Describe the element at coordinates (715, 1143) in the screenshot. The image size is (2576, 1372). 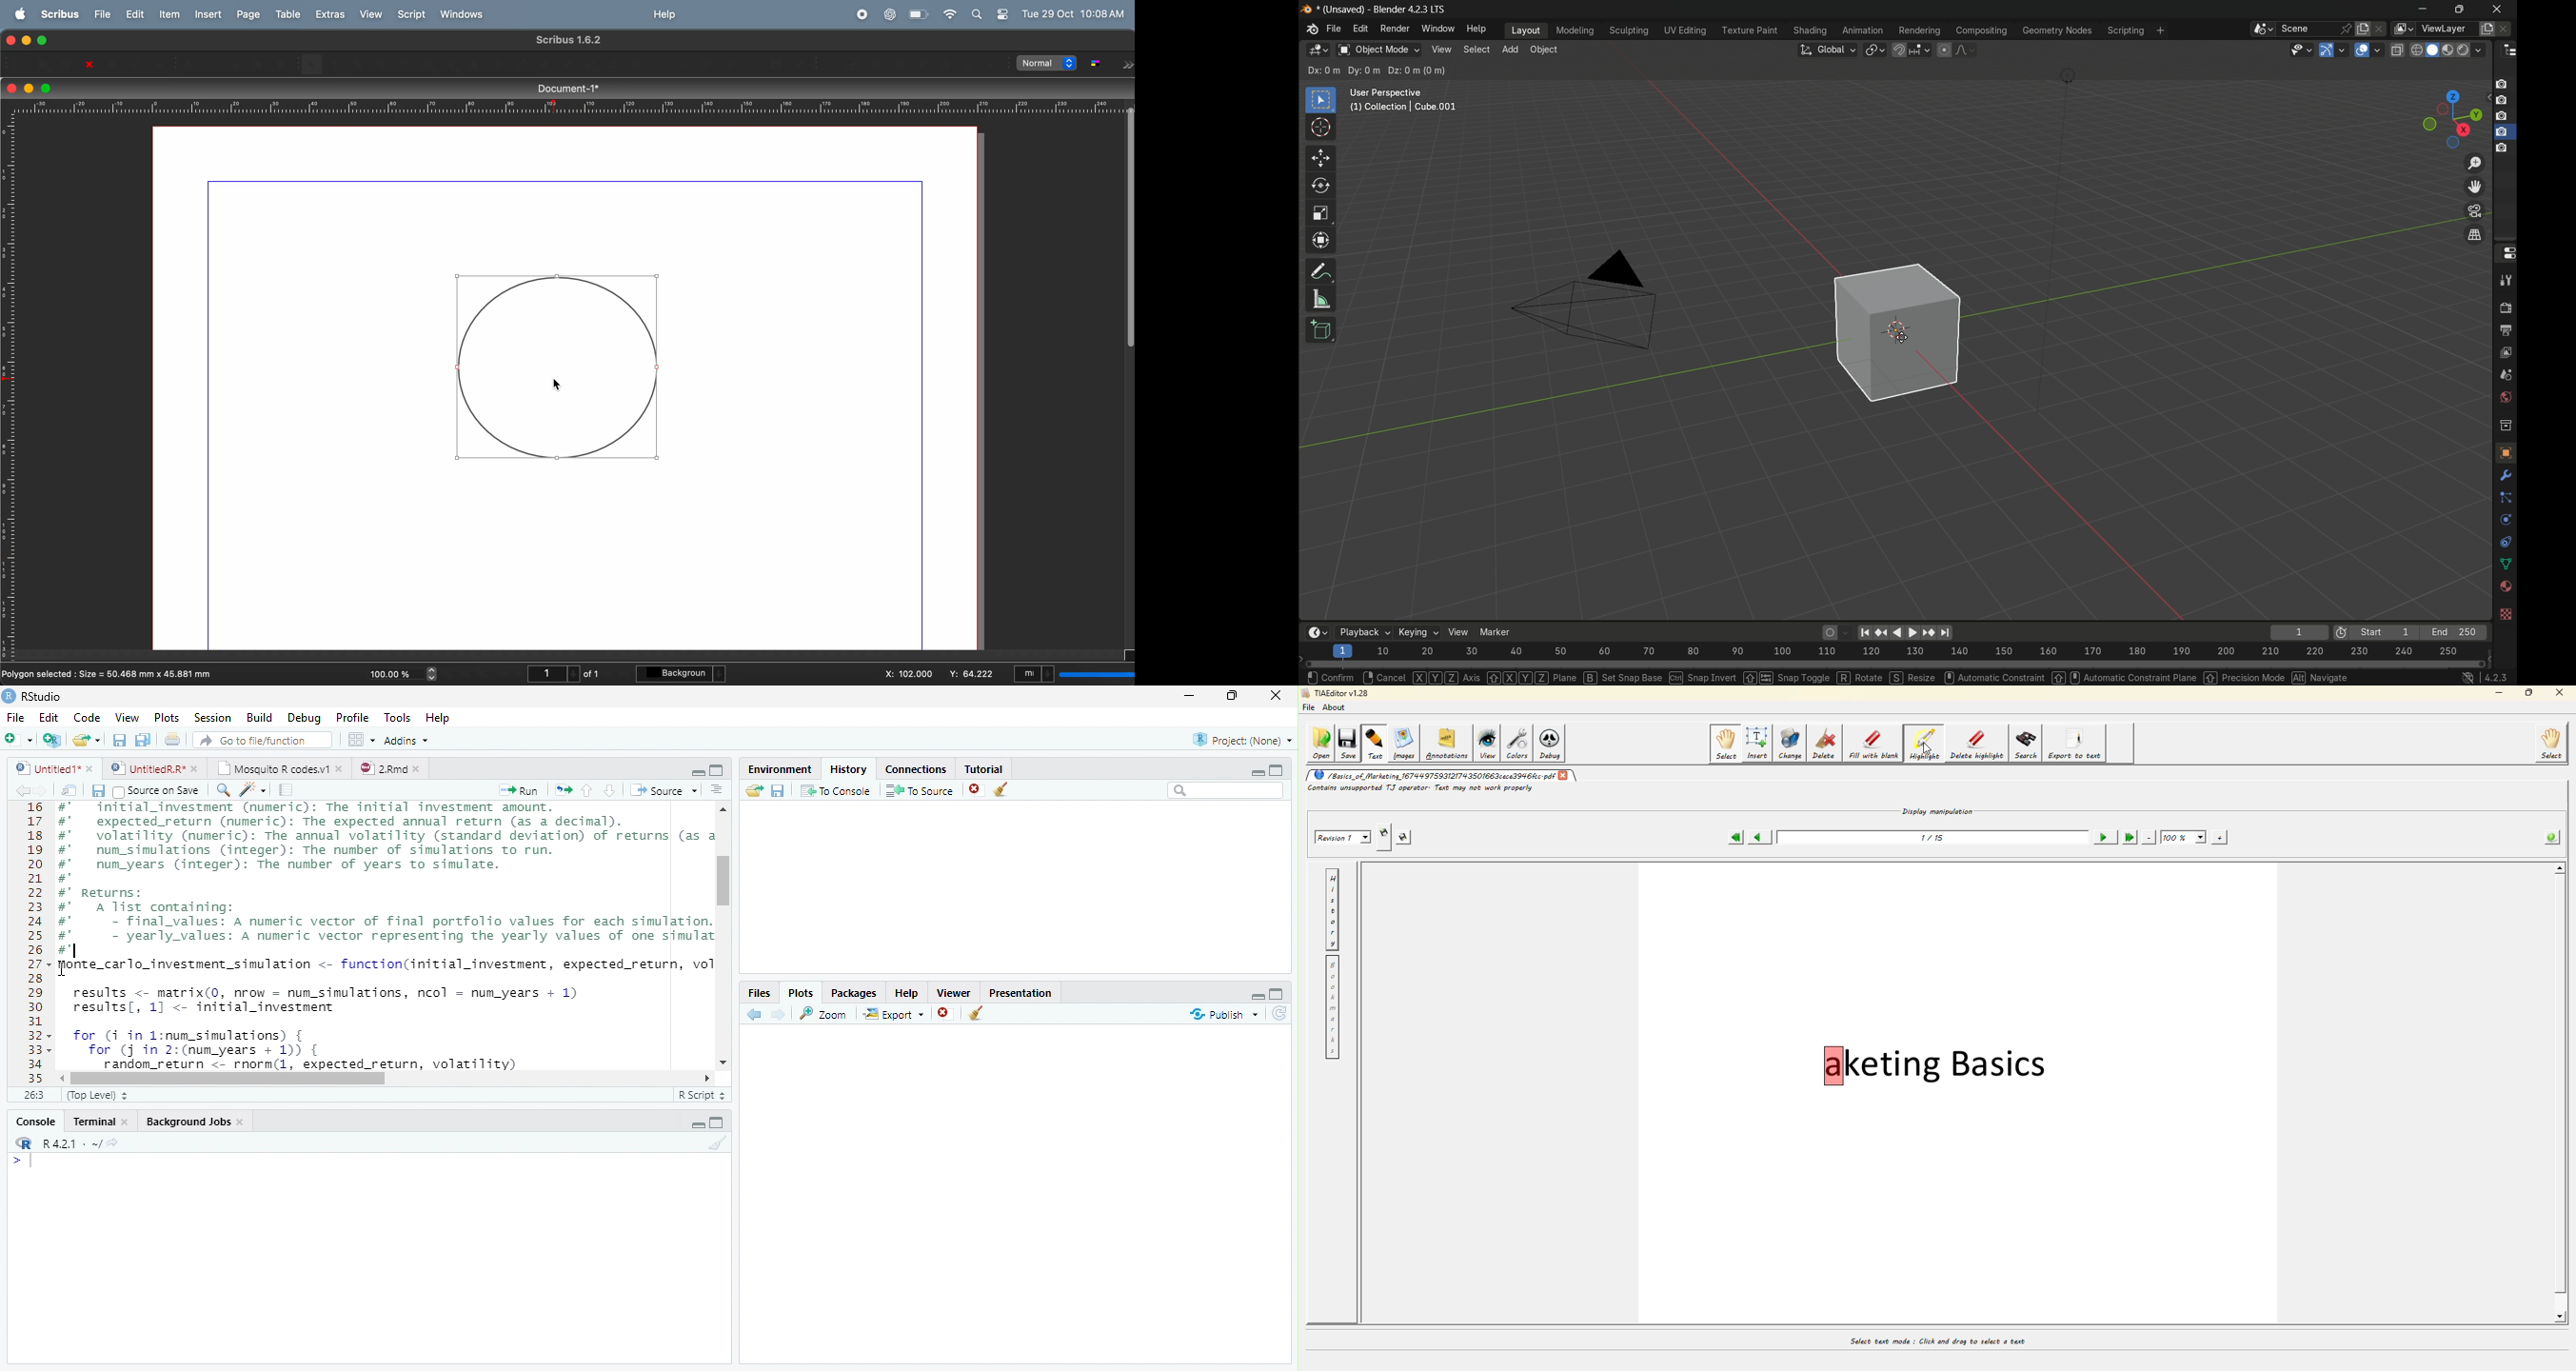
I see `Clear` at that location.